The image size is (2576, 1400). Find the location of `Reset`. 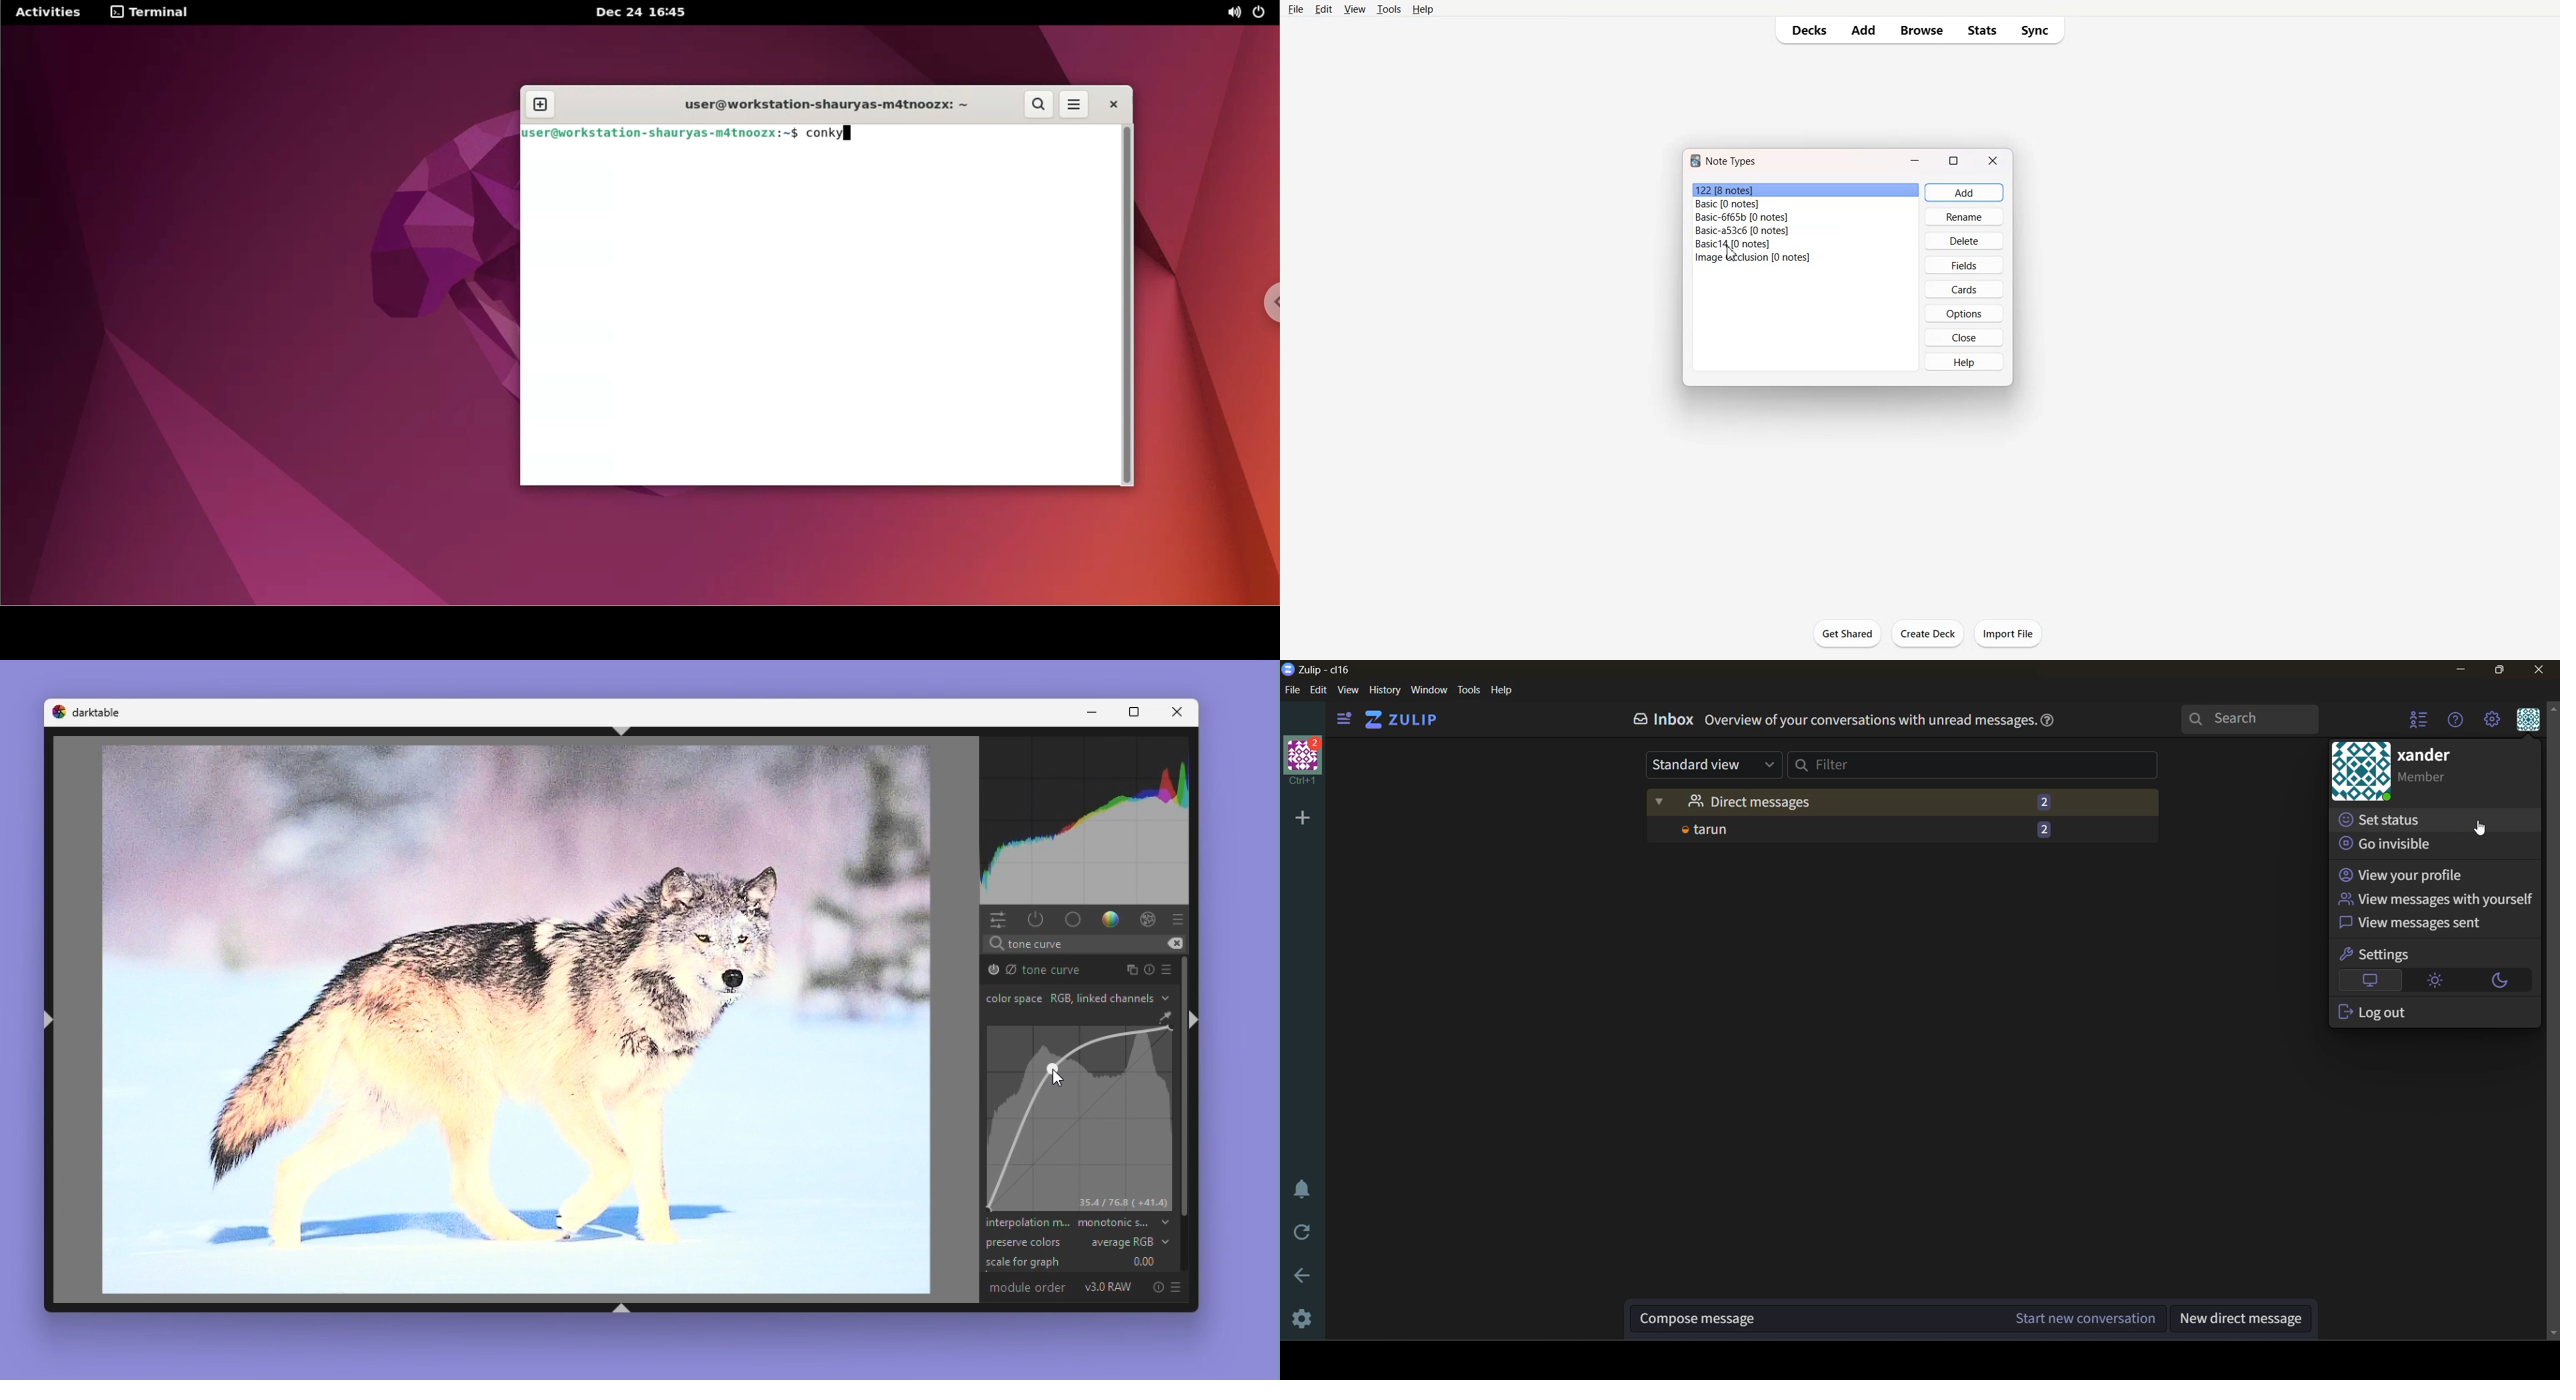

Reset is located at coordinates (1156, 1287).